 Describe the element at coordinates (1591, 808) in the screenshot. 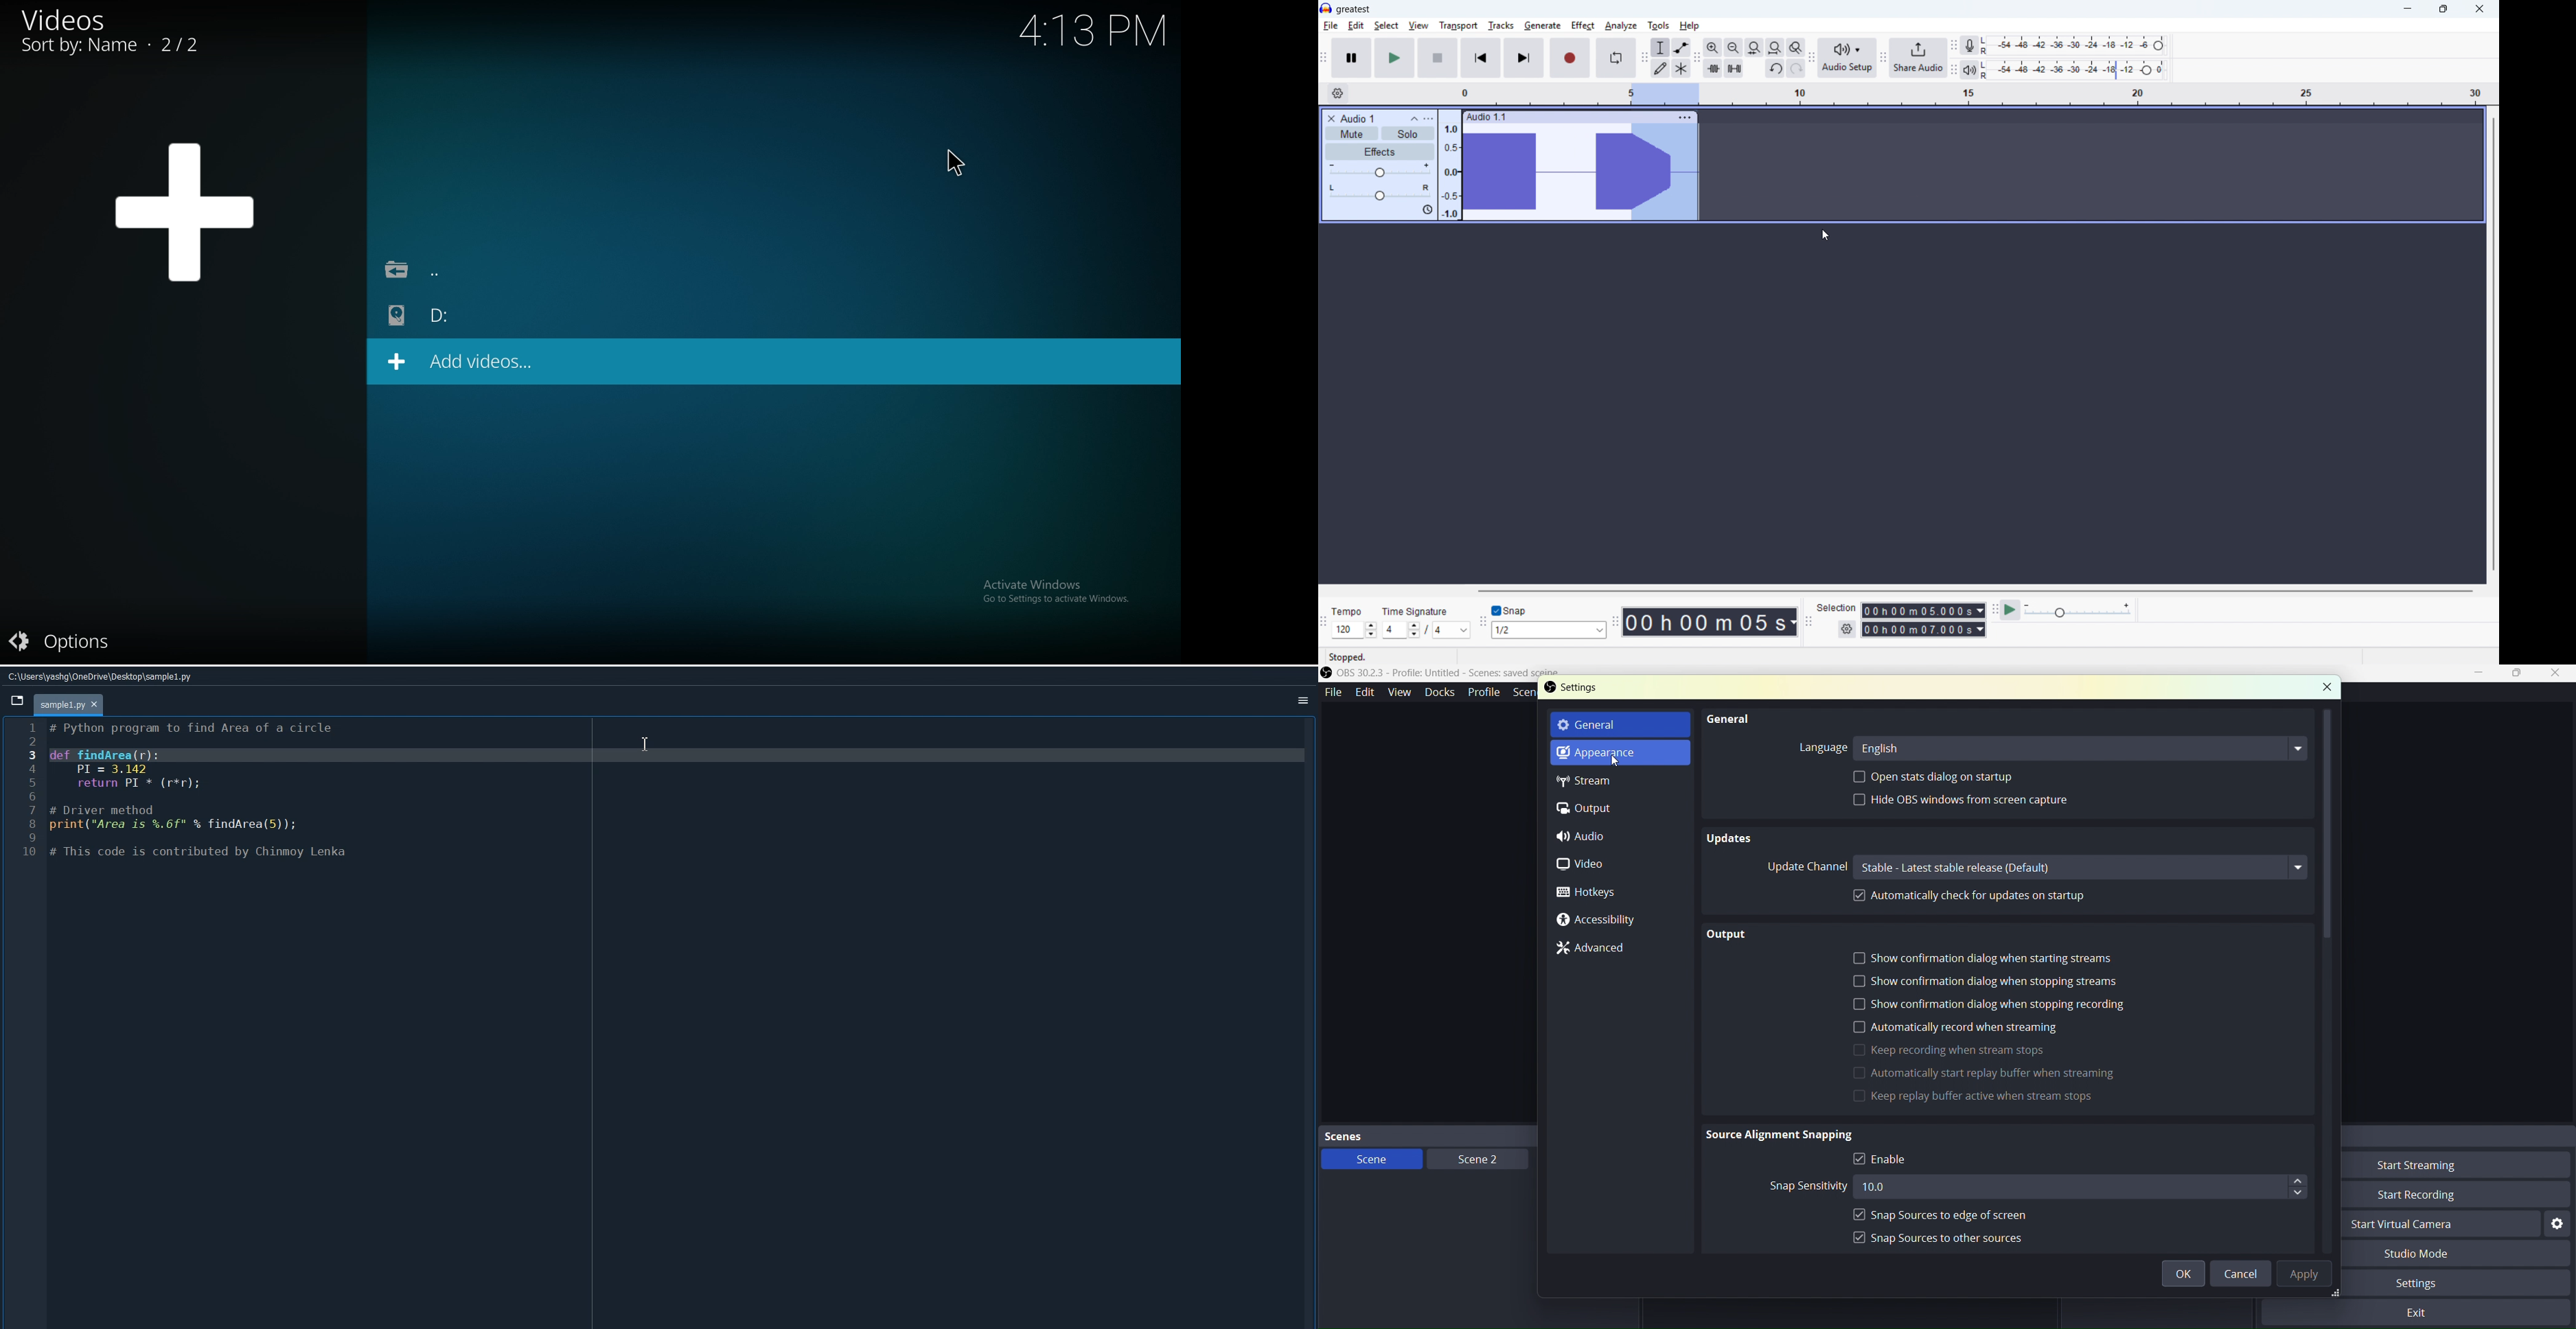

I see `Output` at that location.